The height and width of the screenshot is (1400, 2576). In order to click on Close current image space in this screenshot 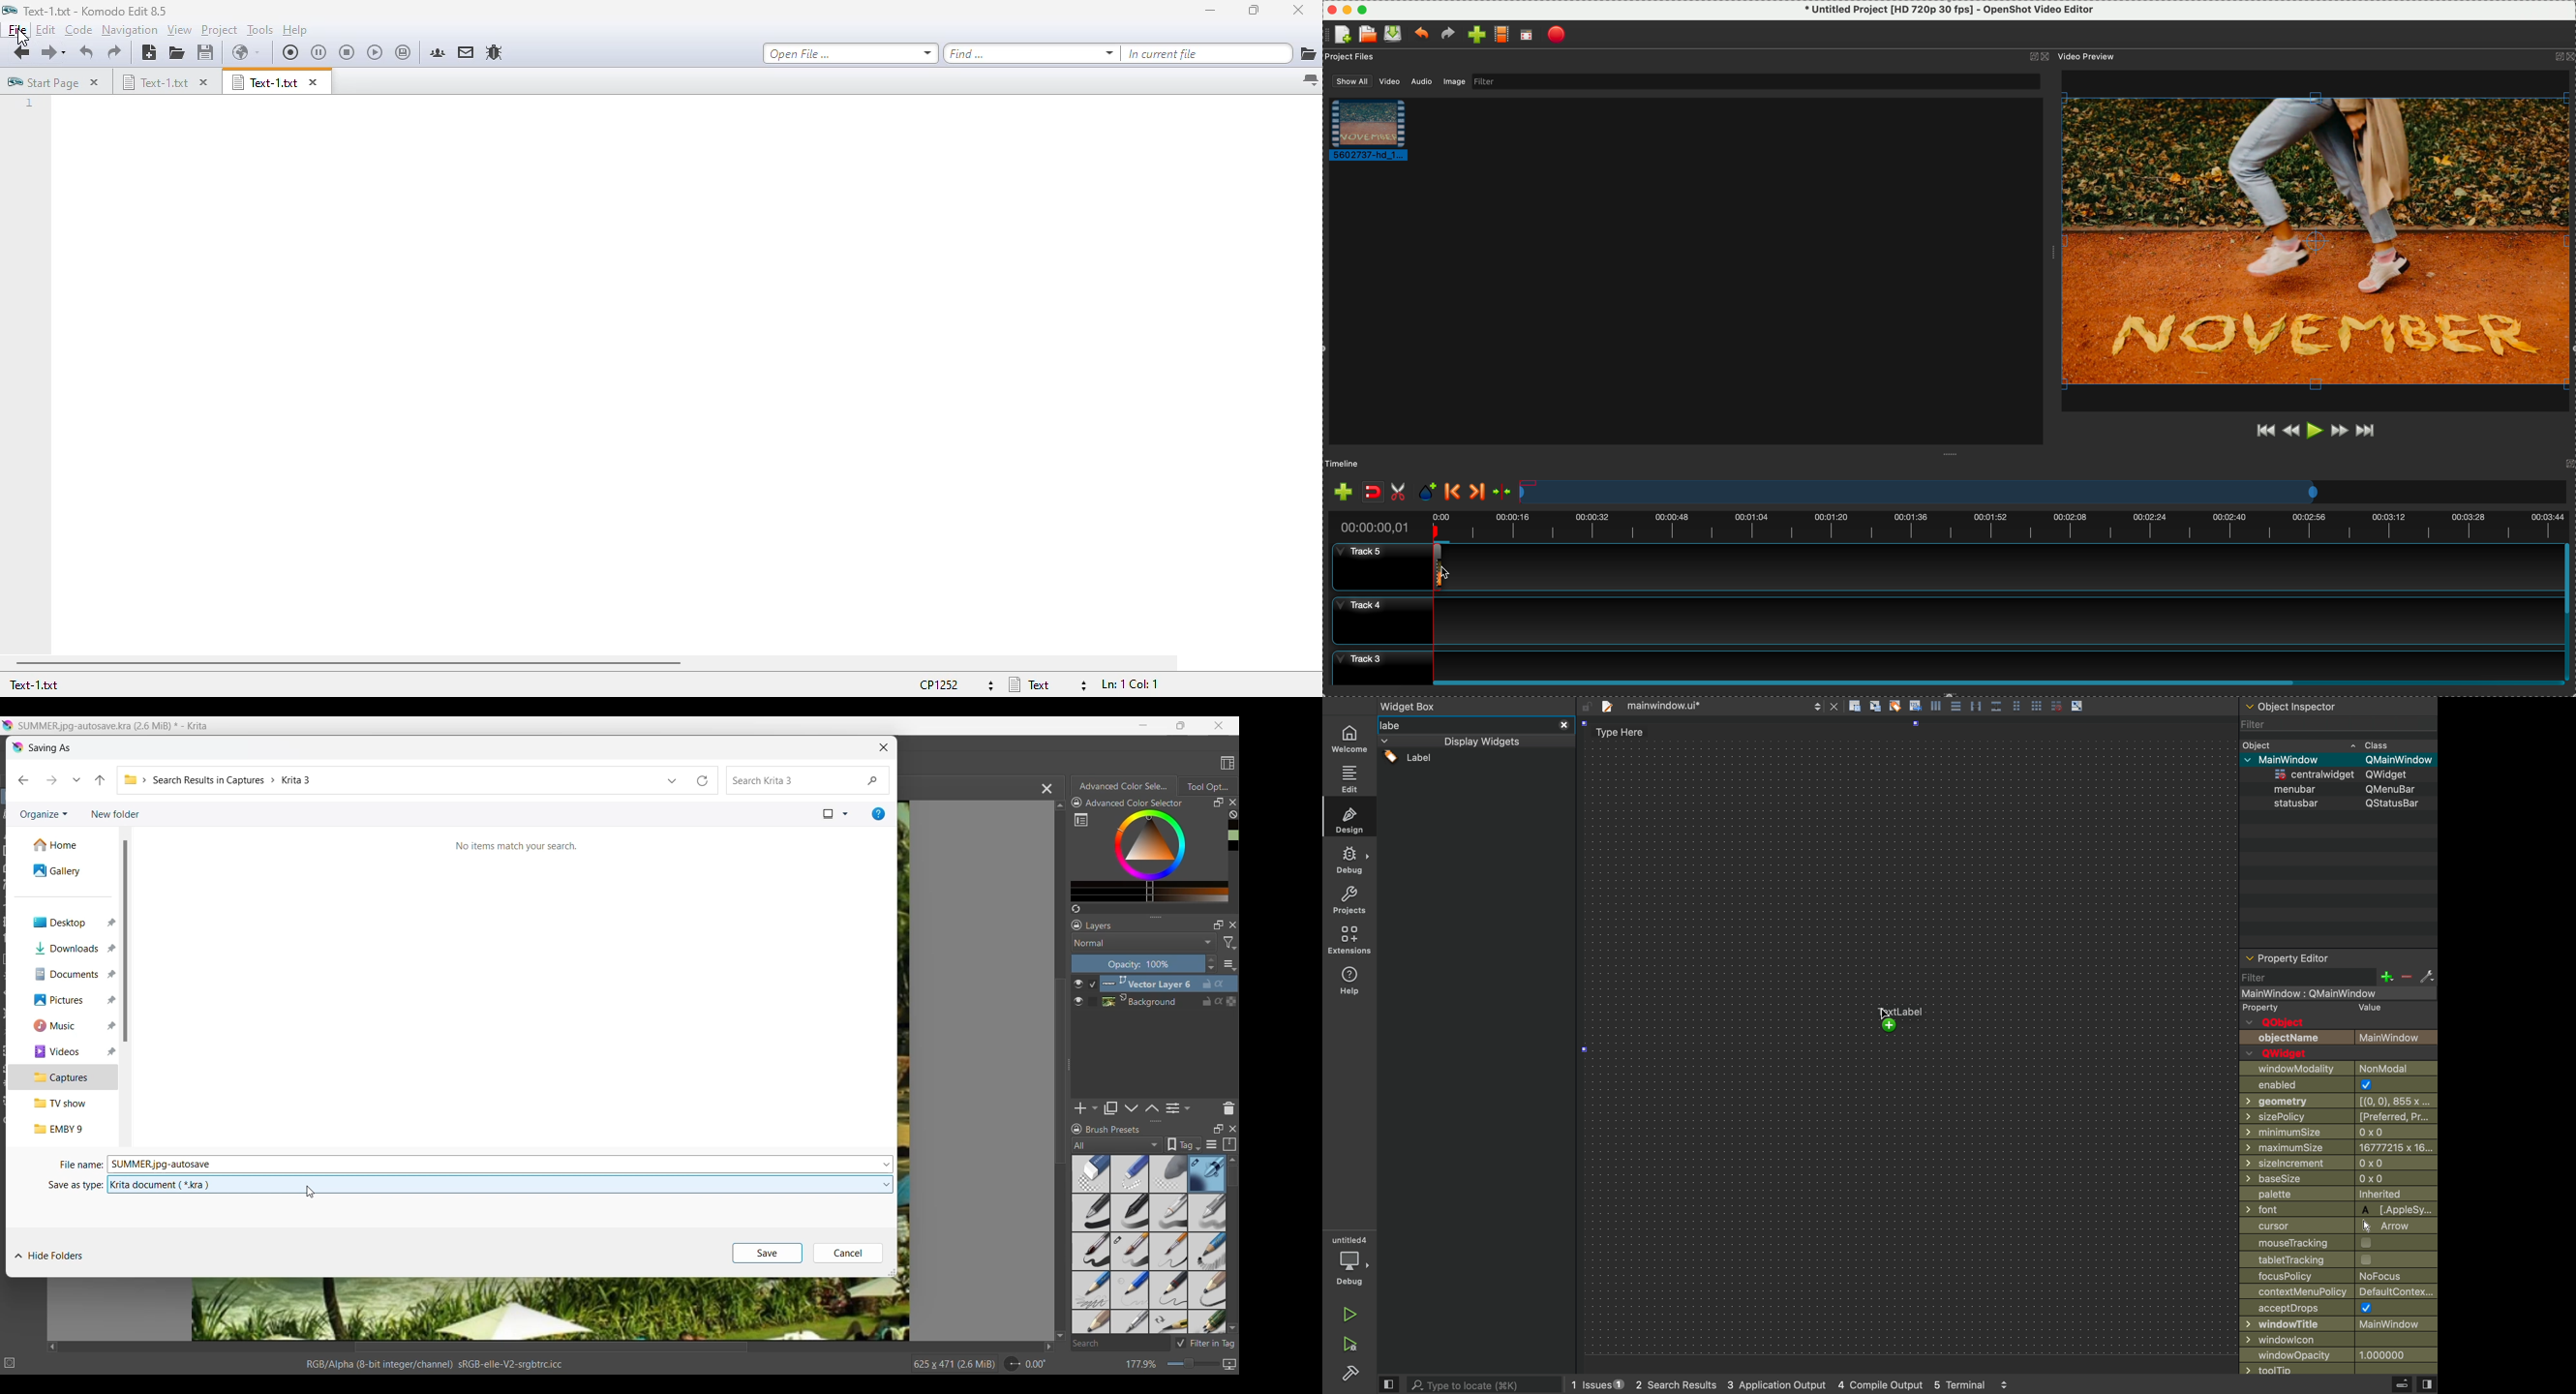, I will do `click(1047, 789)`.